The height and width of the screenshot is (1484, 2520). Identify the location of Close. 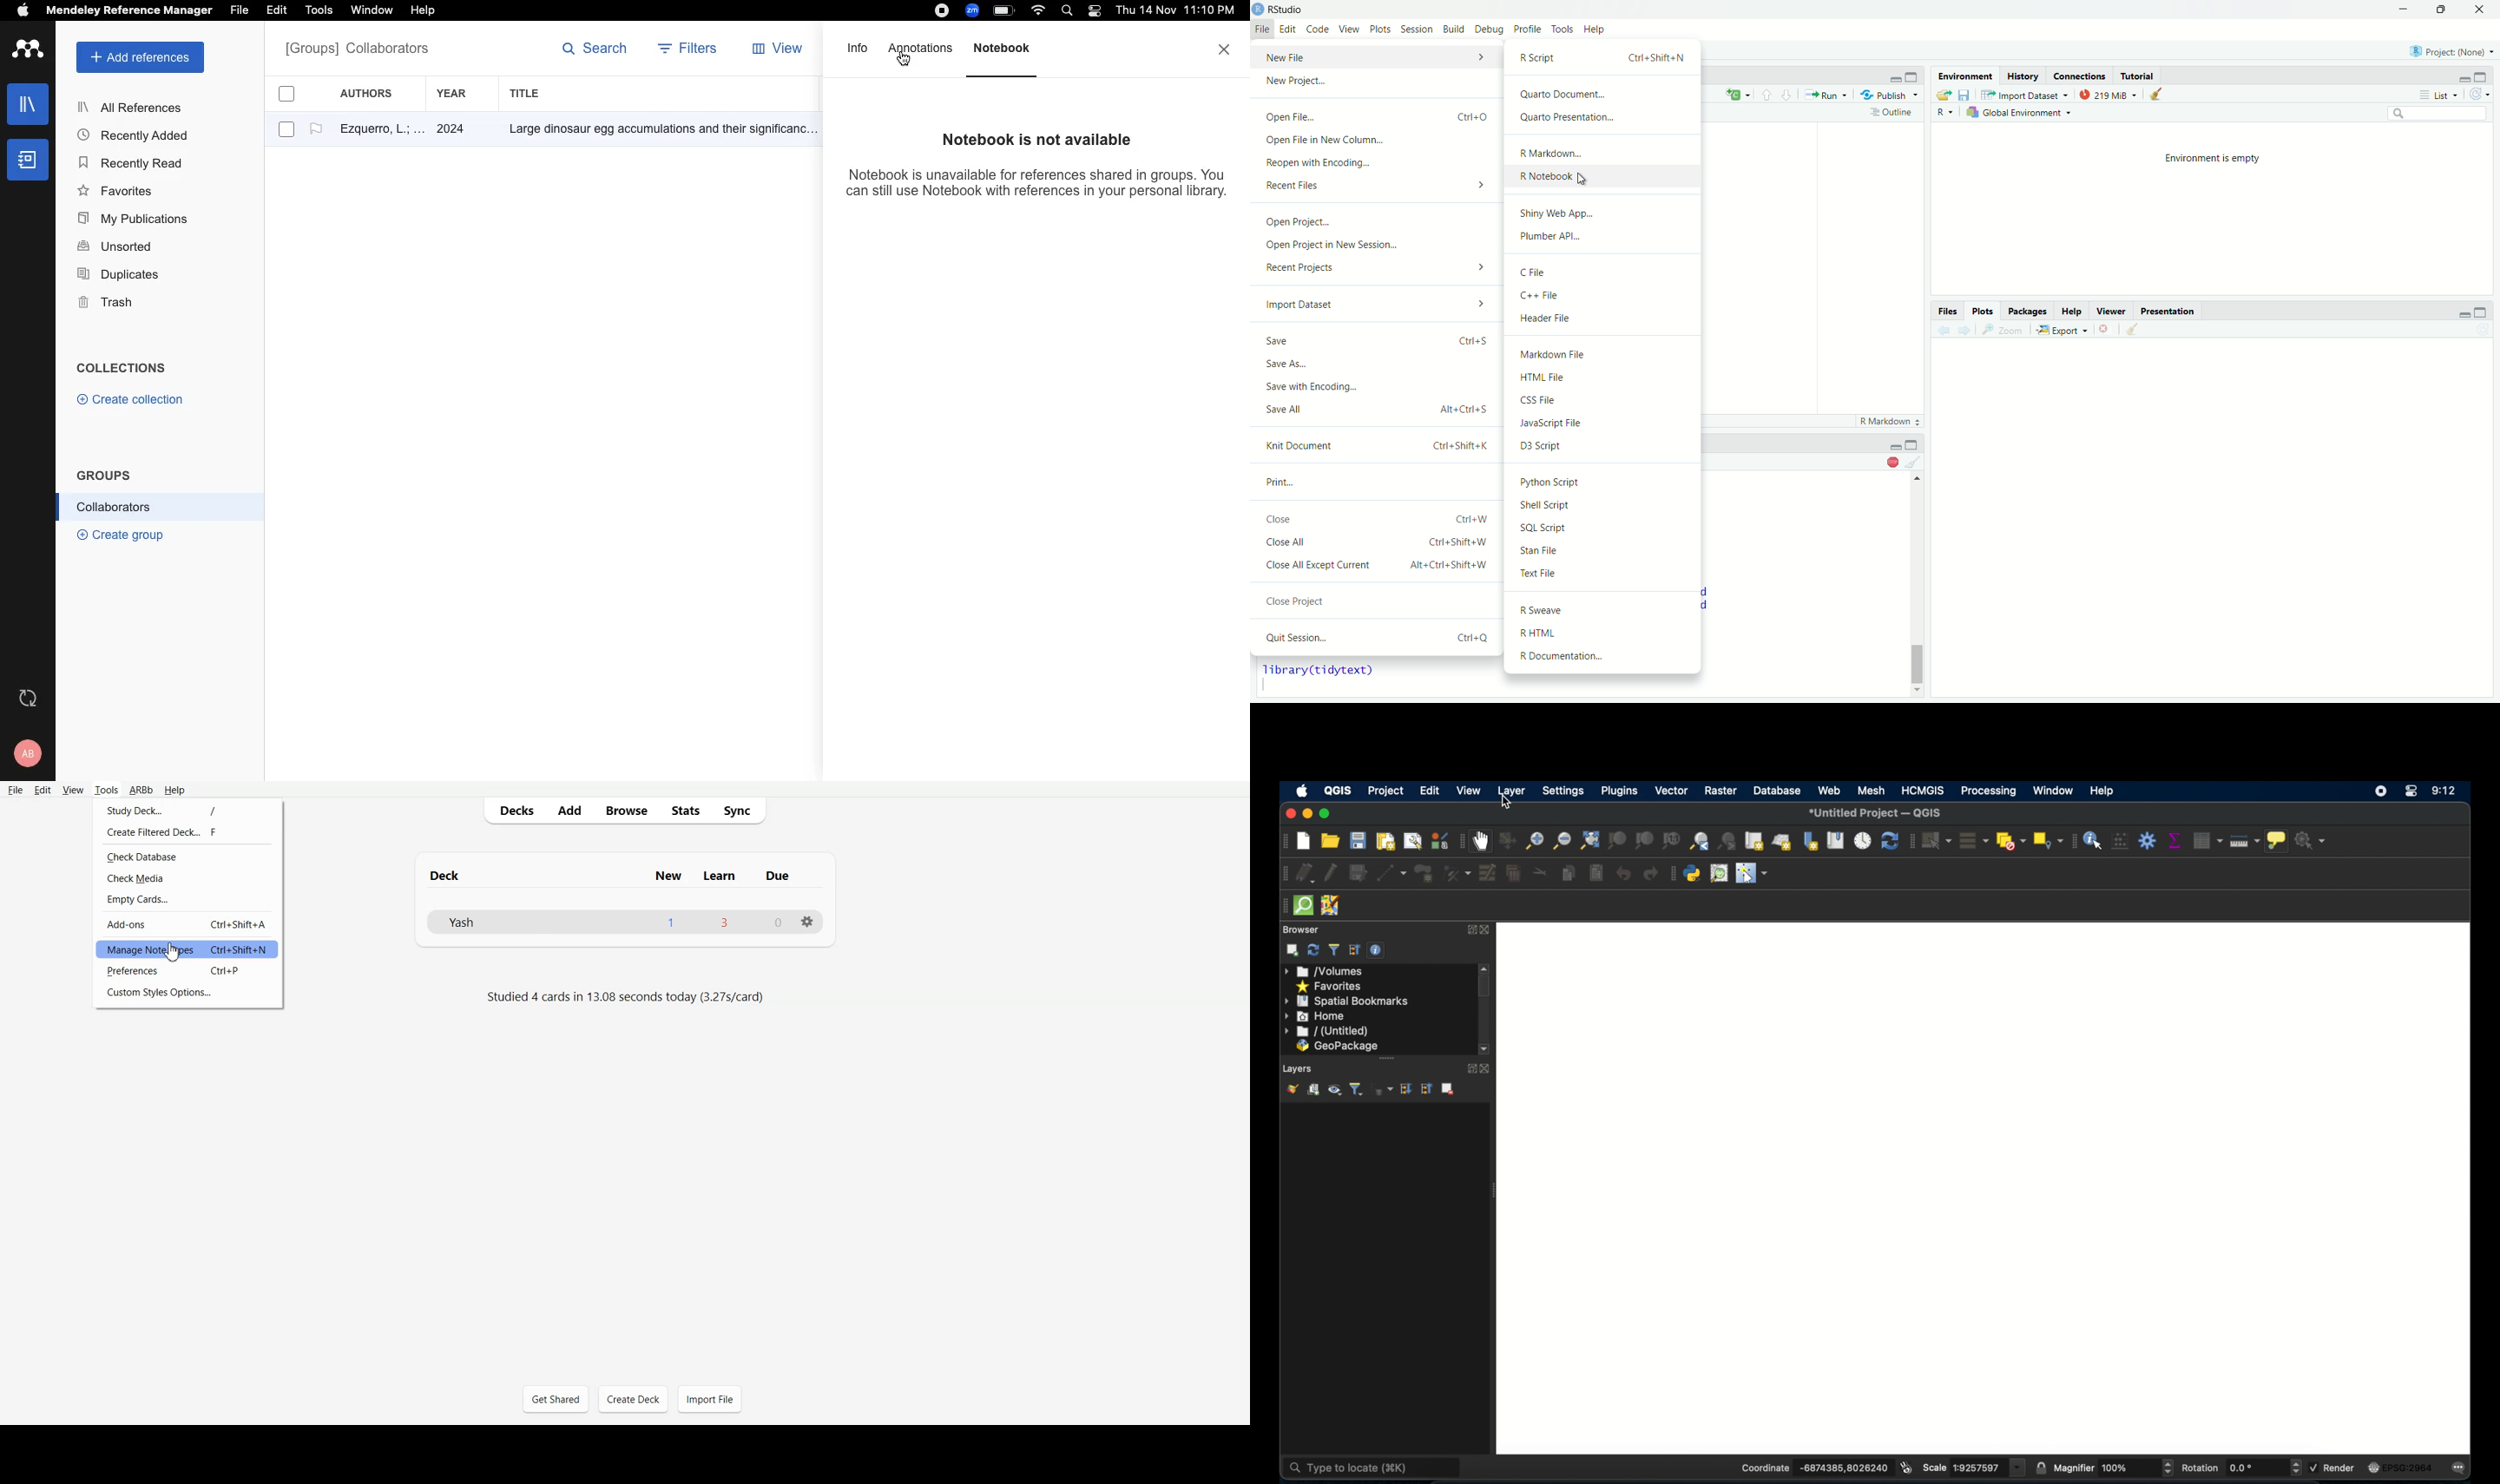
(1376, 516).